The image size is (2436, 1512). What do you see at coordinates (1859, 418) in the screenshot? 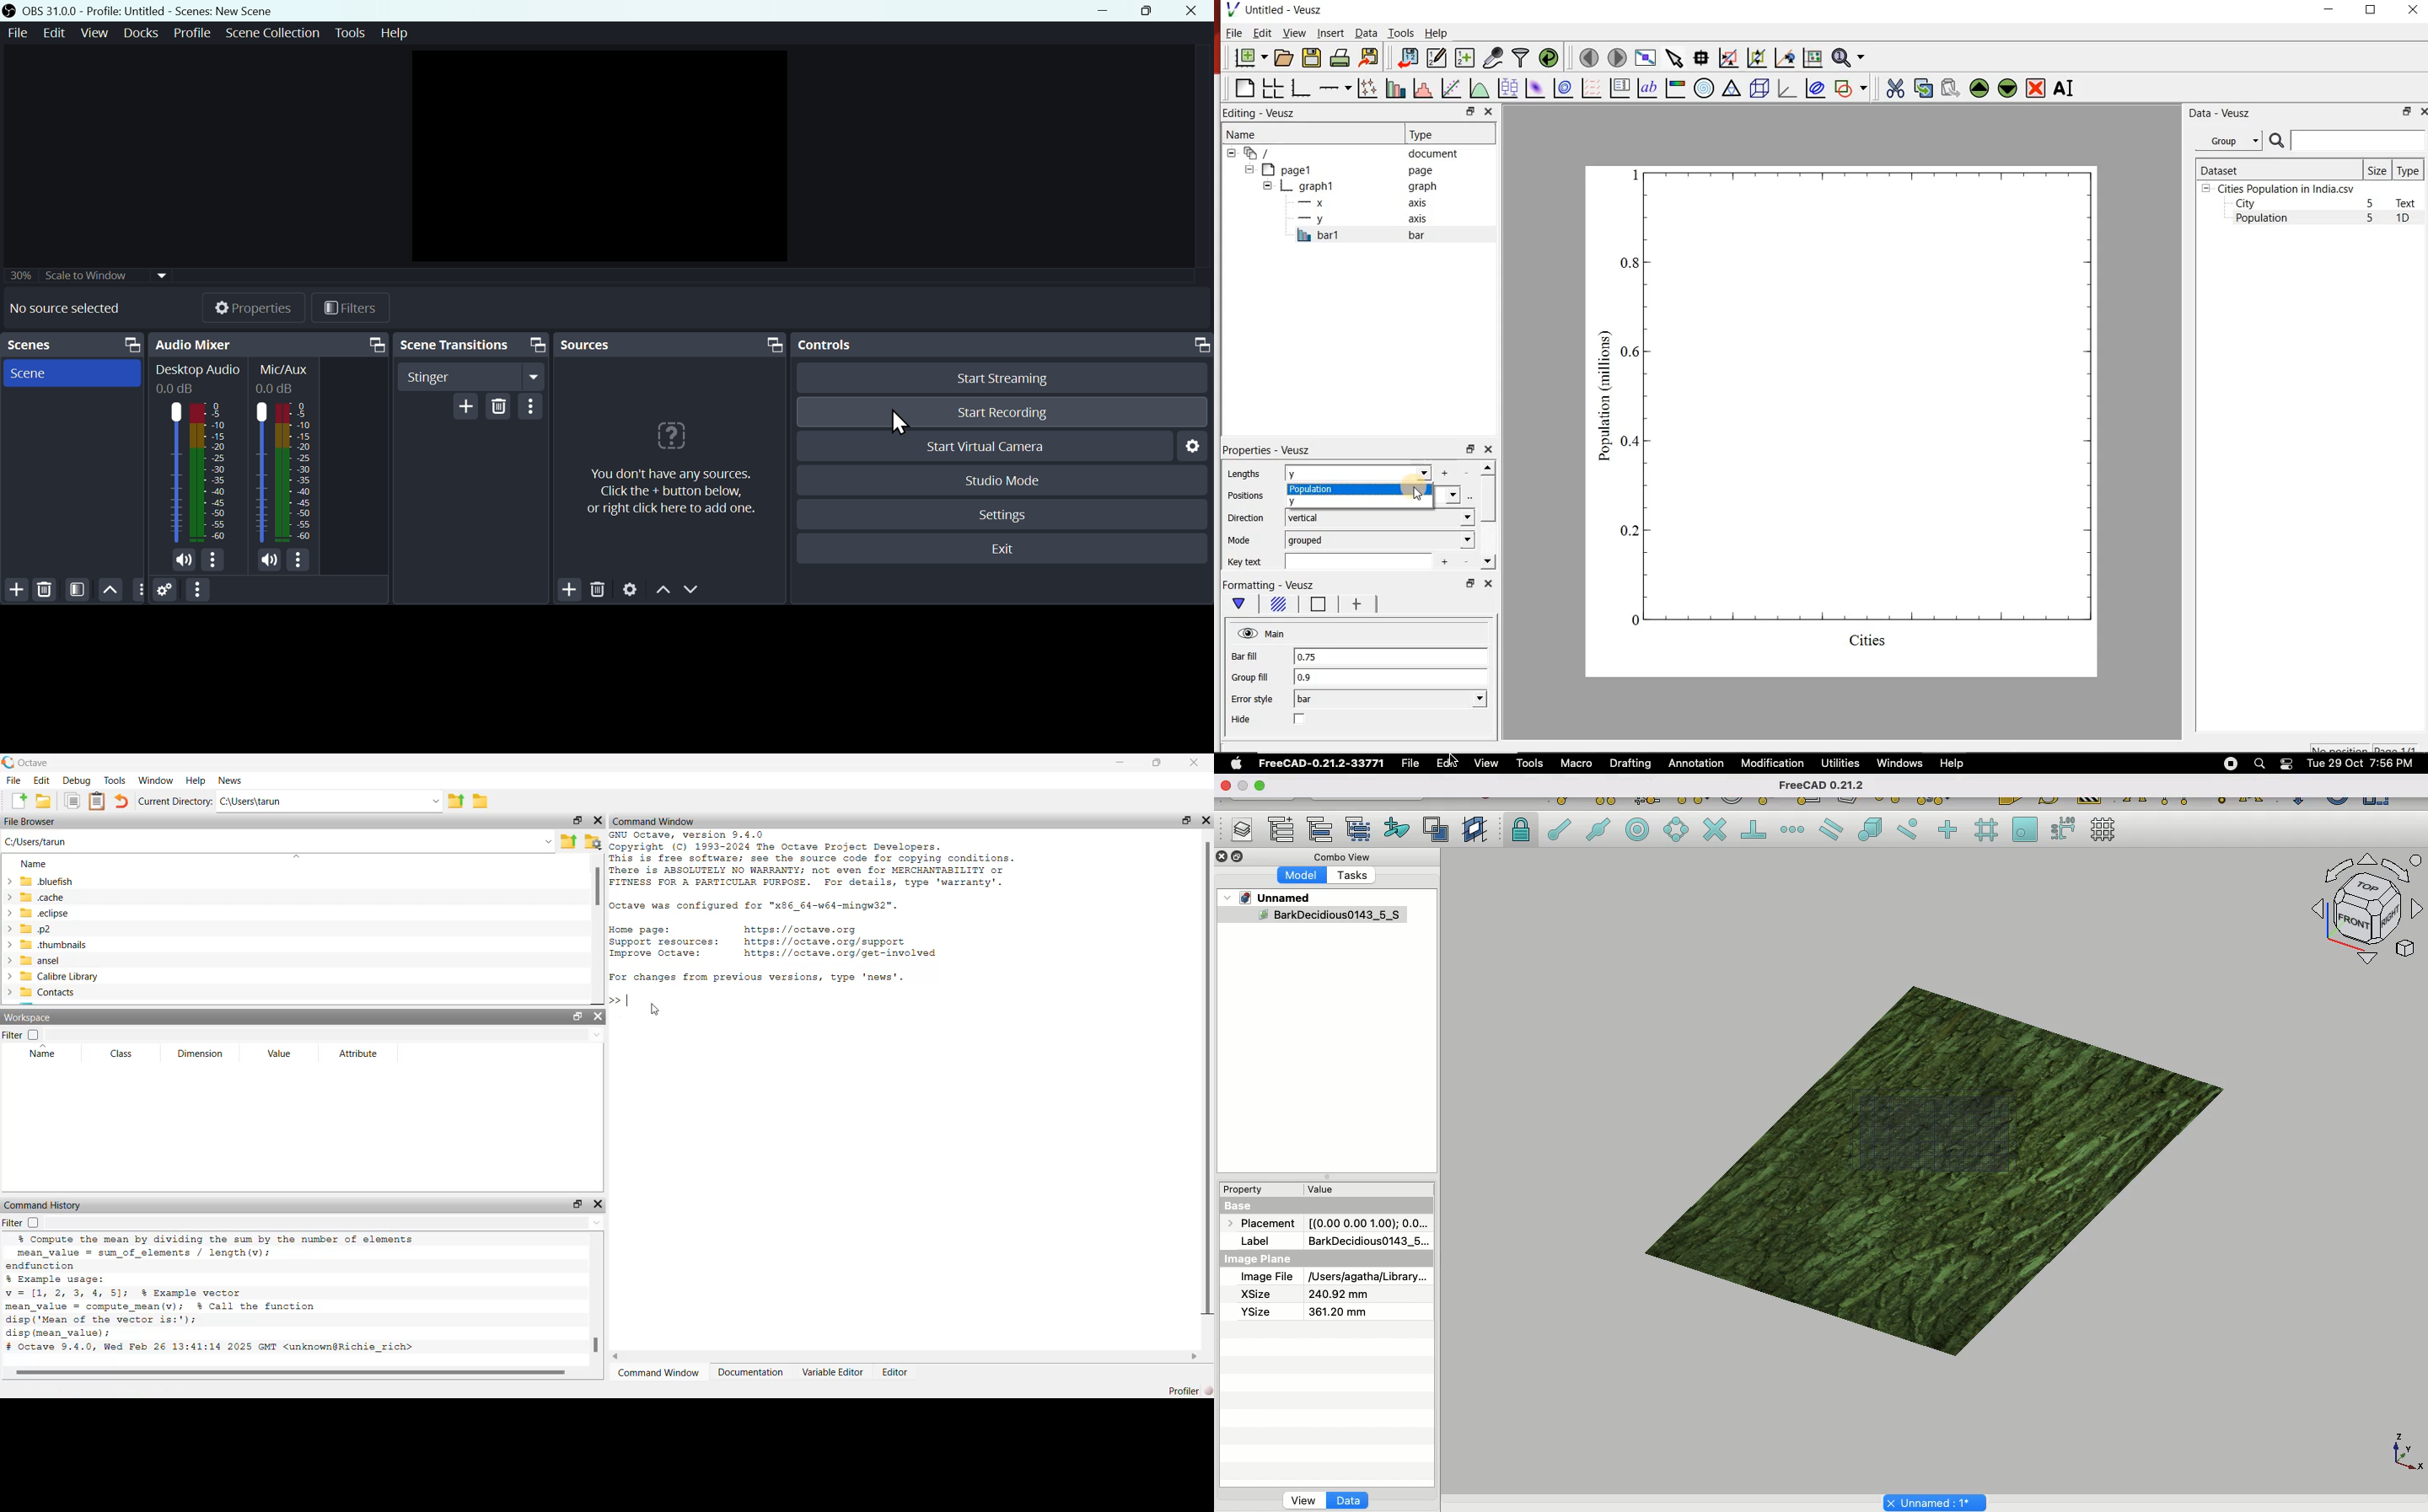
I see `graph1` at bounding box center [1859, 418].